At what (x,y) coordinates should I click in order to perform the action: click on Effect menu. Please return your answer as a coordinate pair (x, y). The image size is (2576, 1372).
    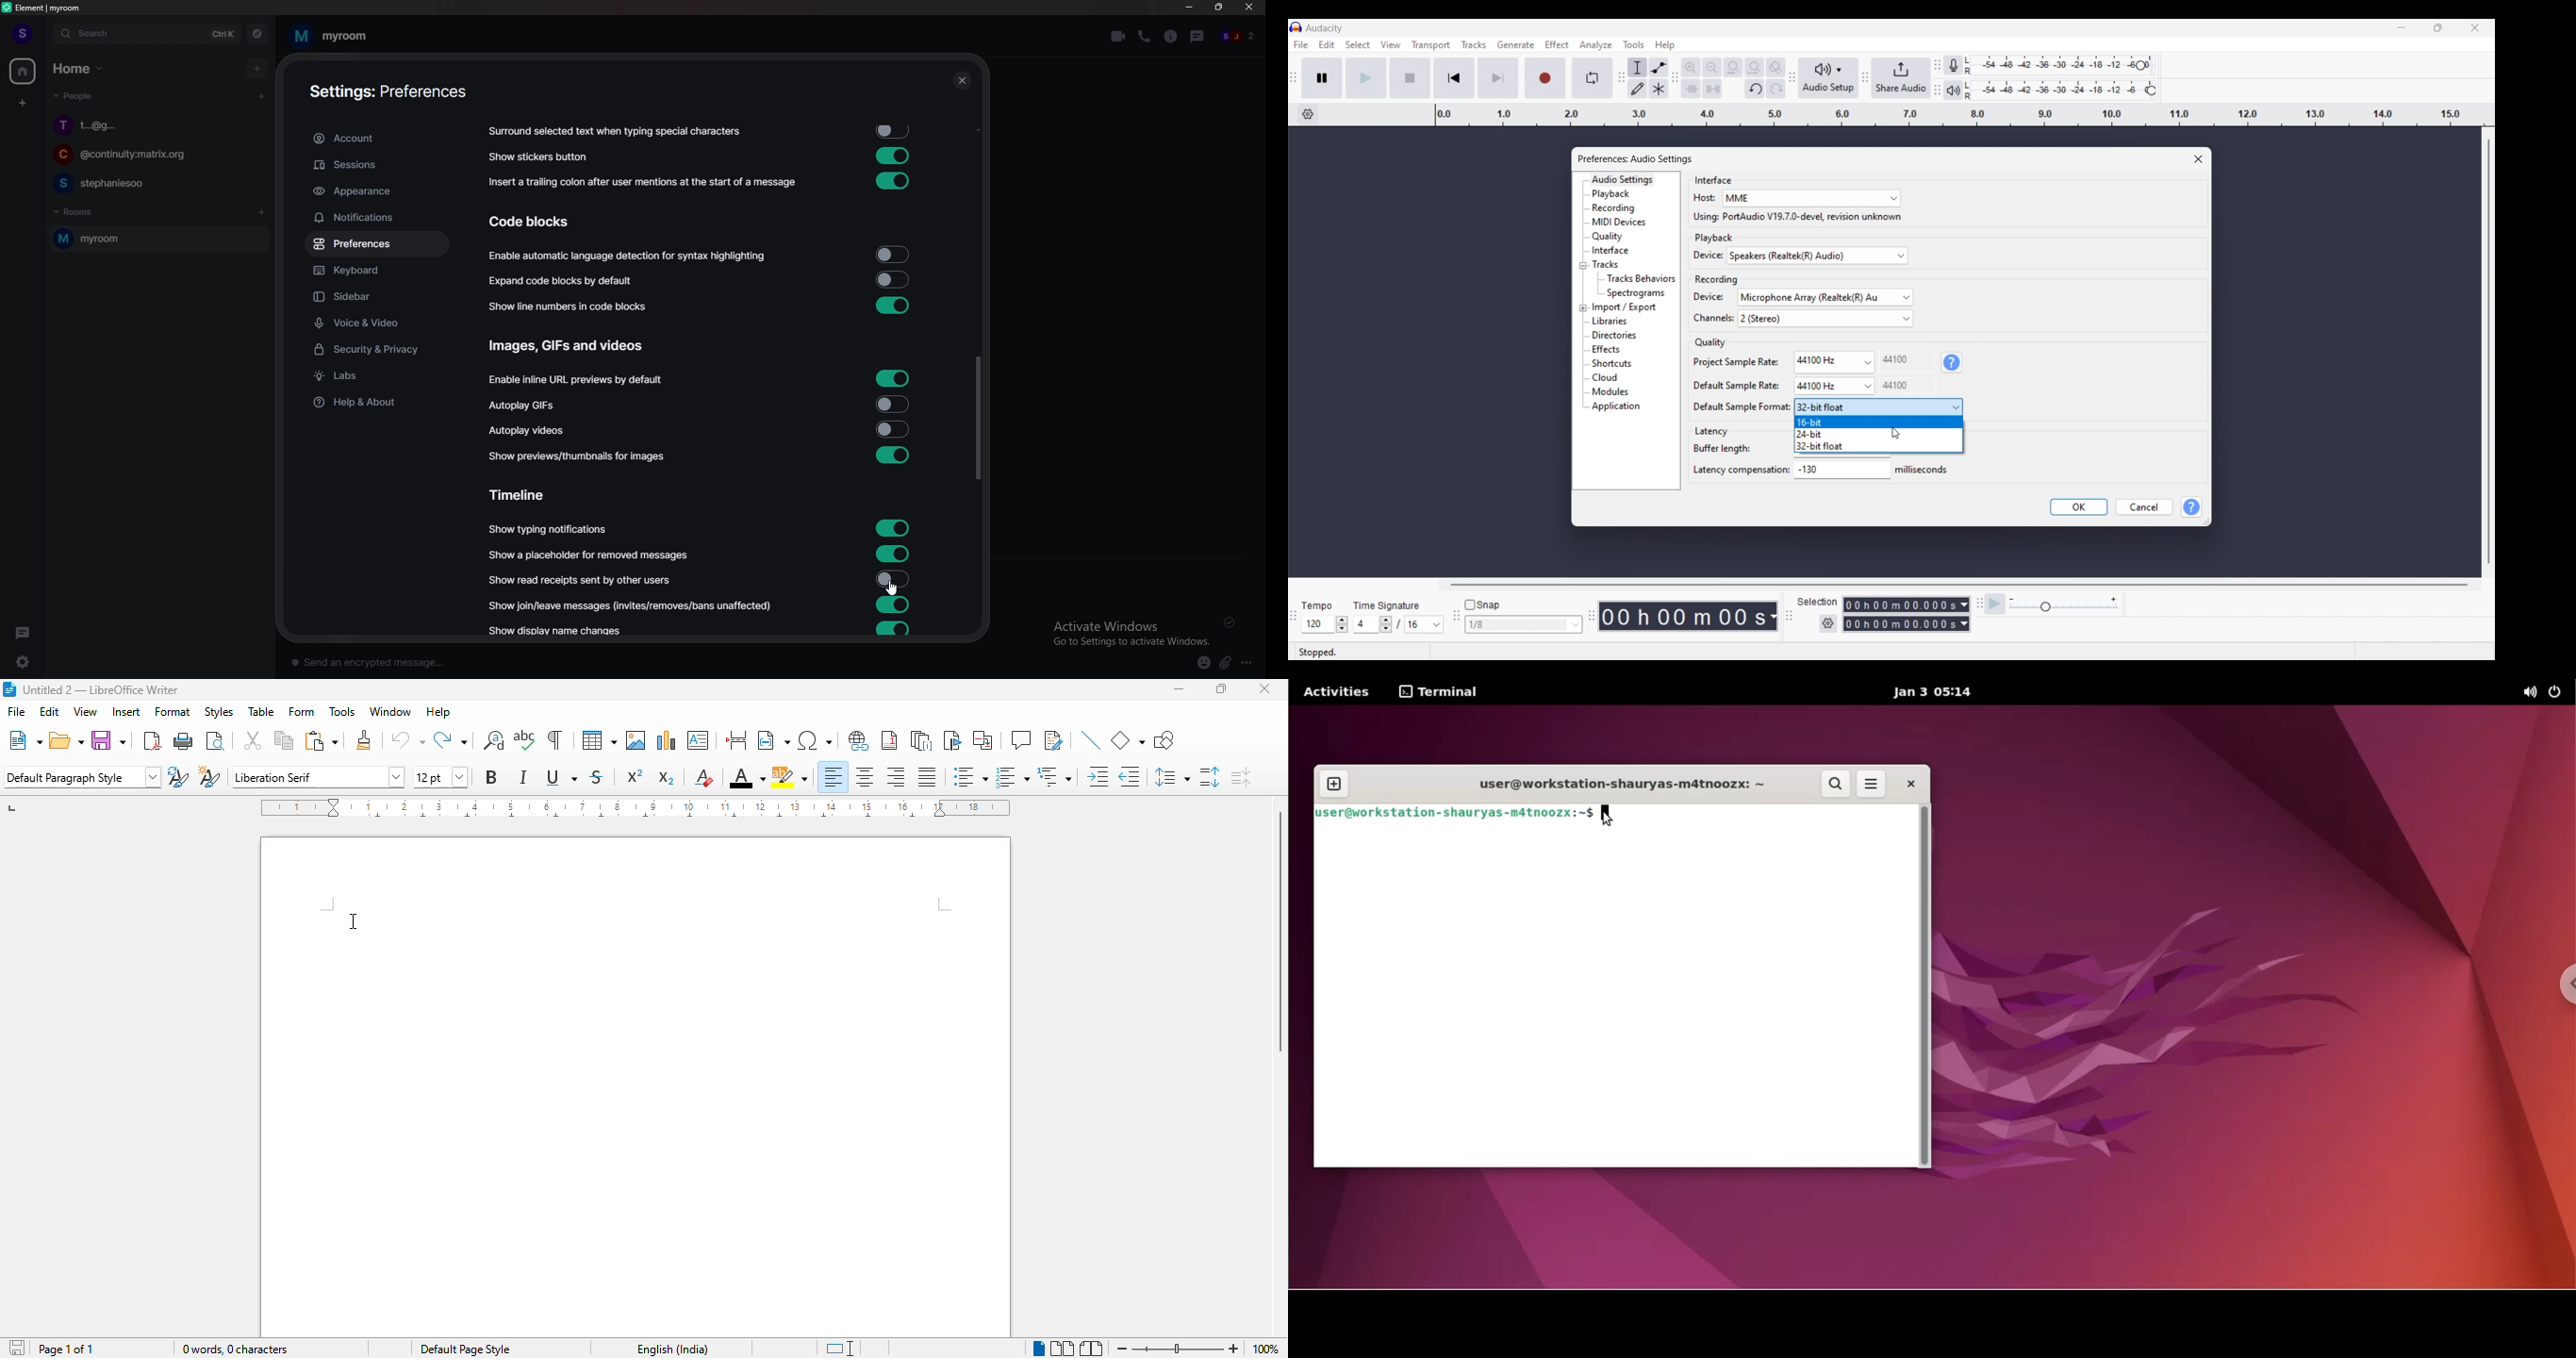
    Looking at the image, I should click on (1558, 45).